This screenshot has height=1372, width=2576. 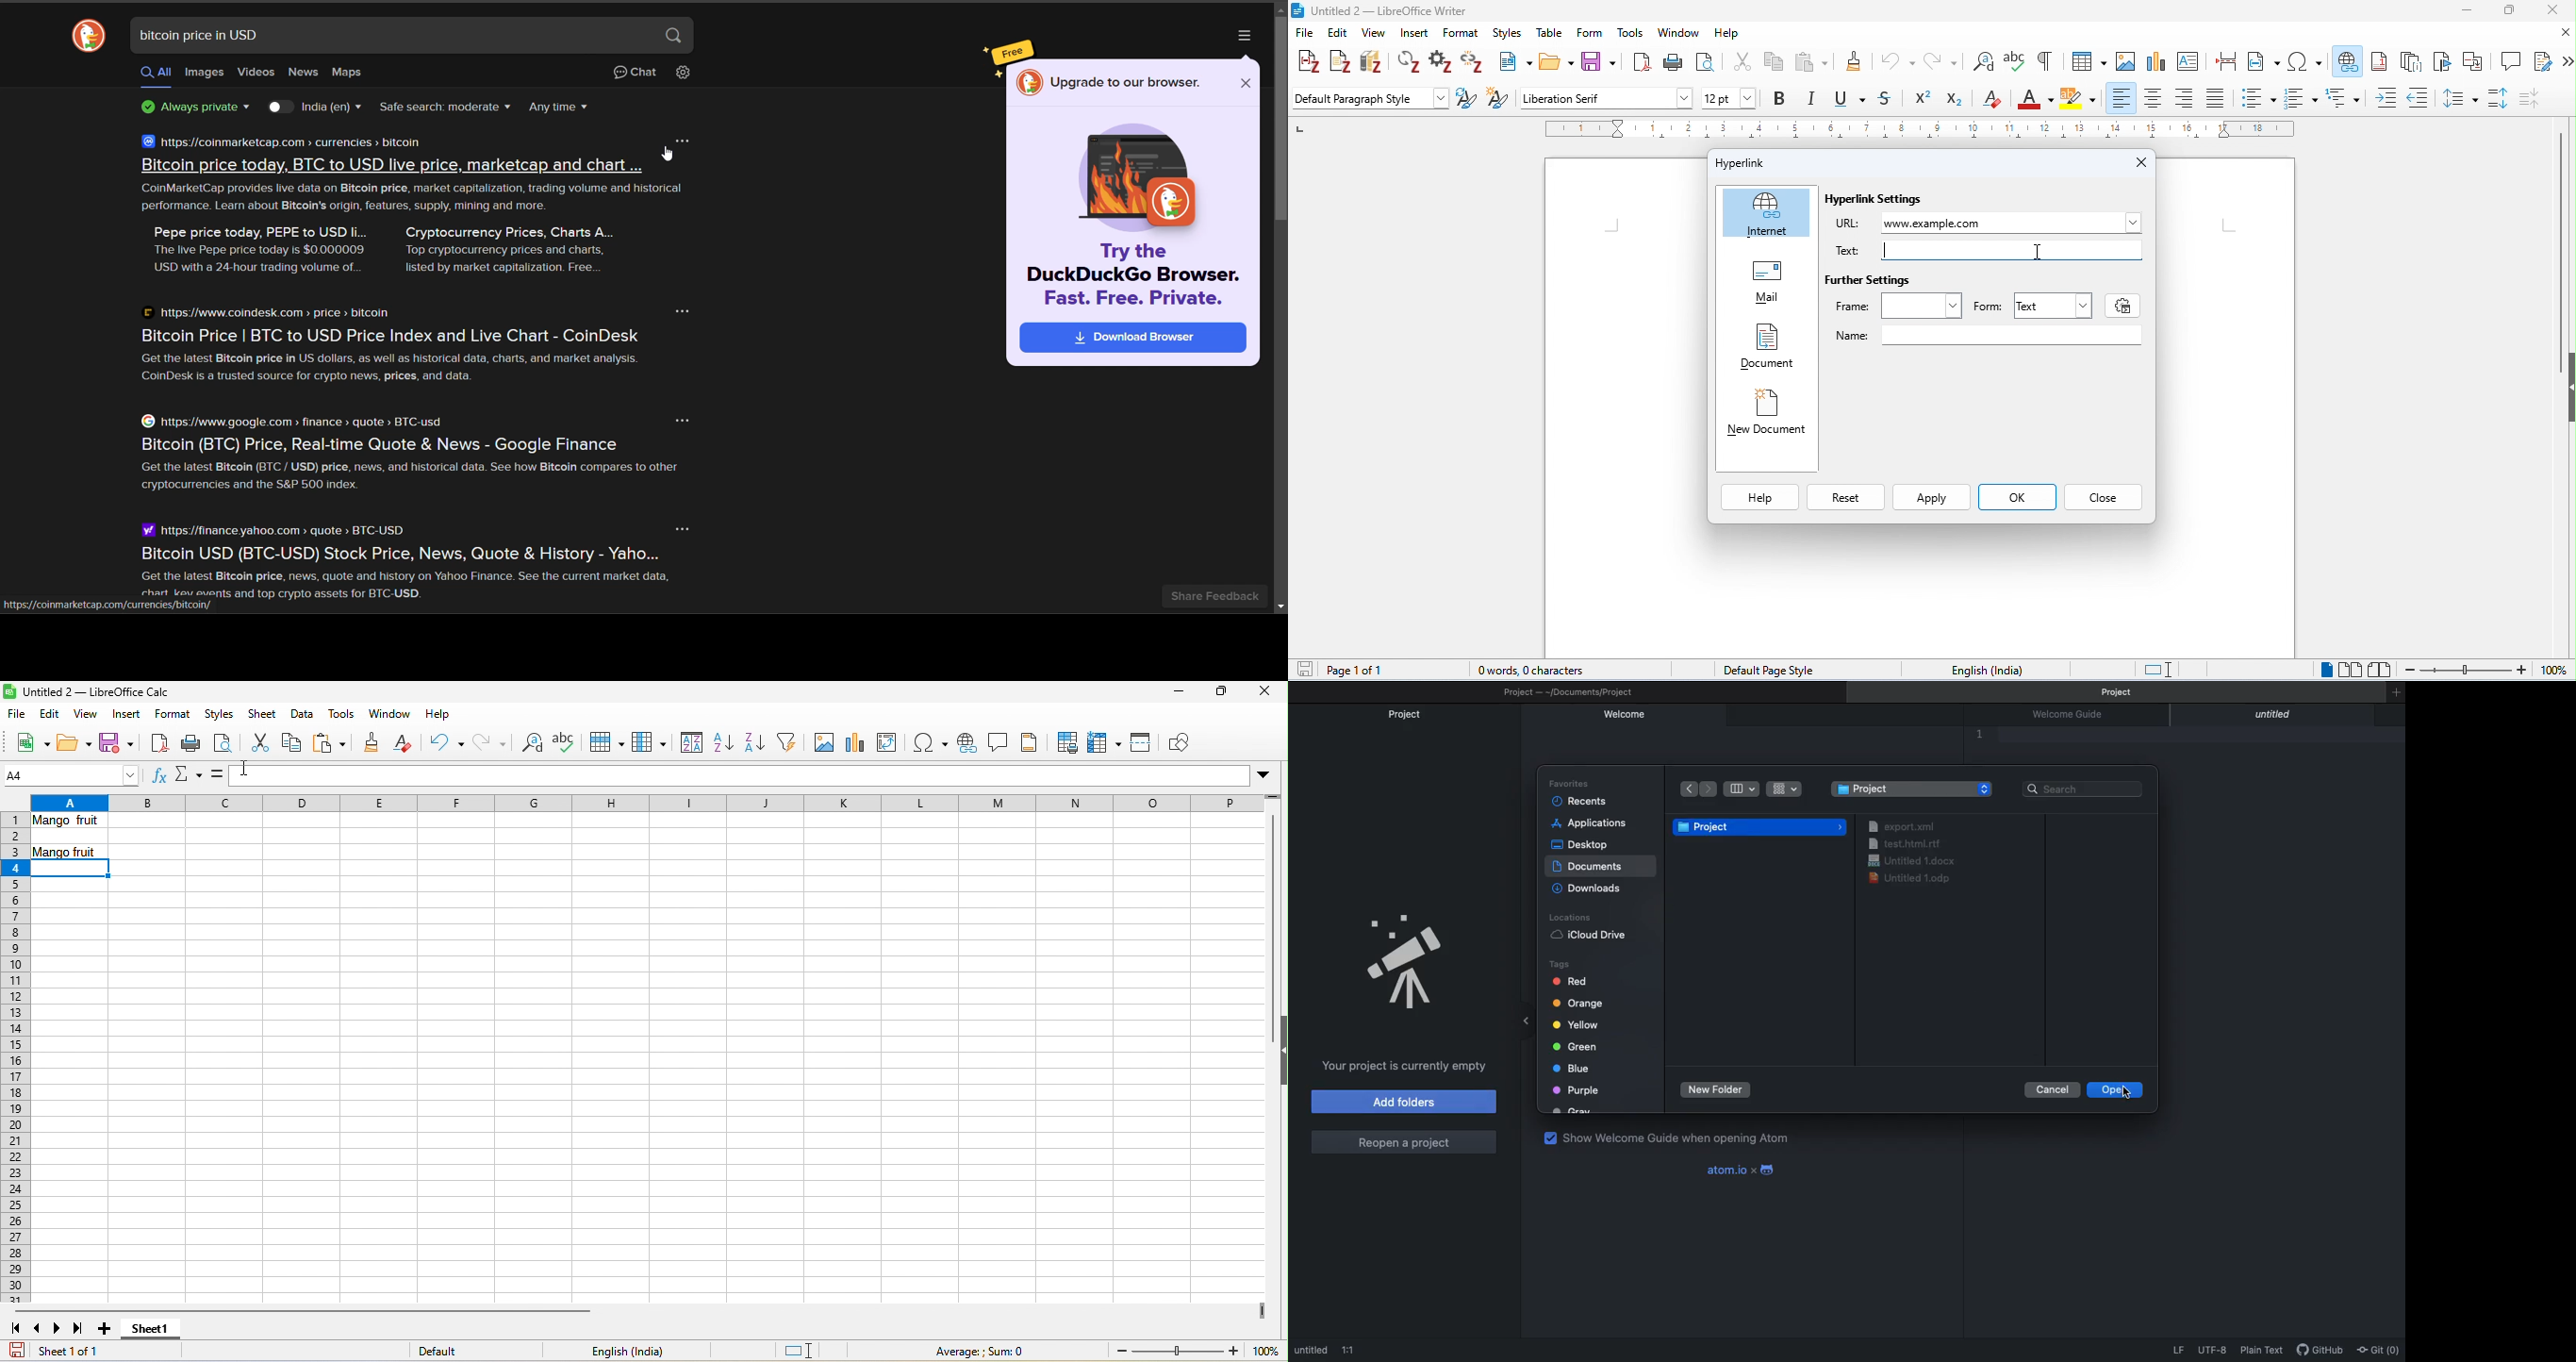 I want to click on Internet, so click(x=1768, y=211).